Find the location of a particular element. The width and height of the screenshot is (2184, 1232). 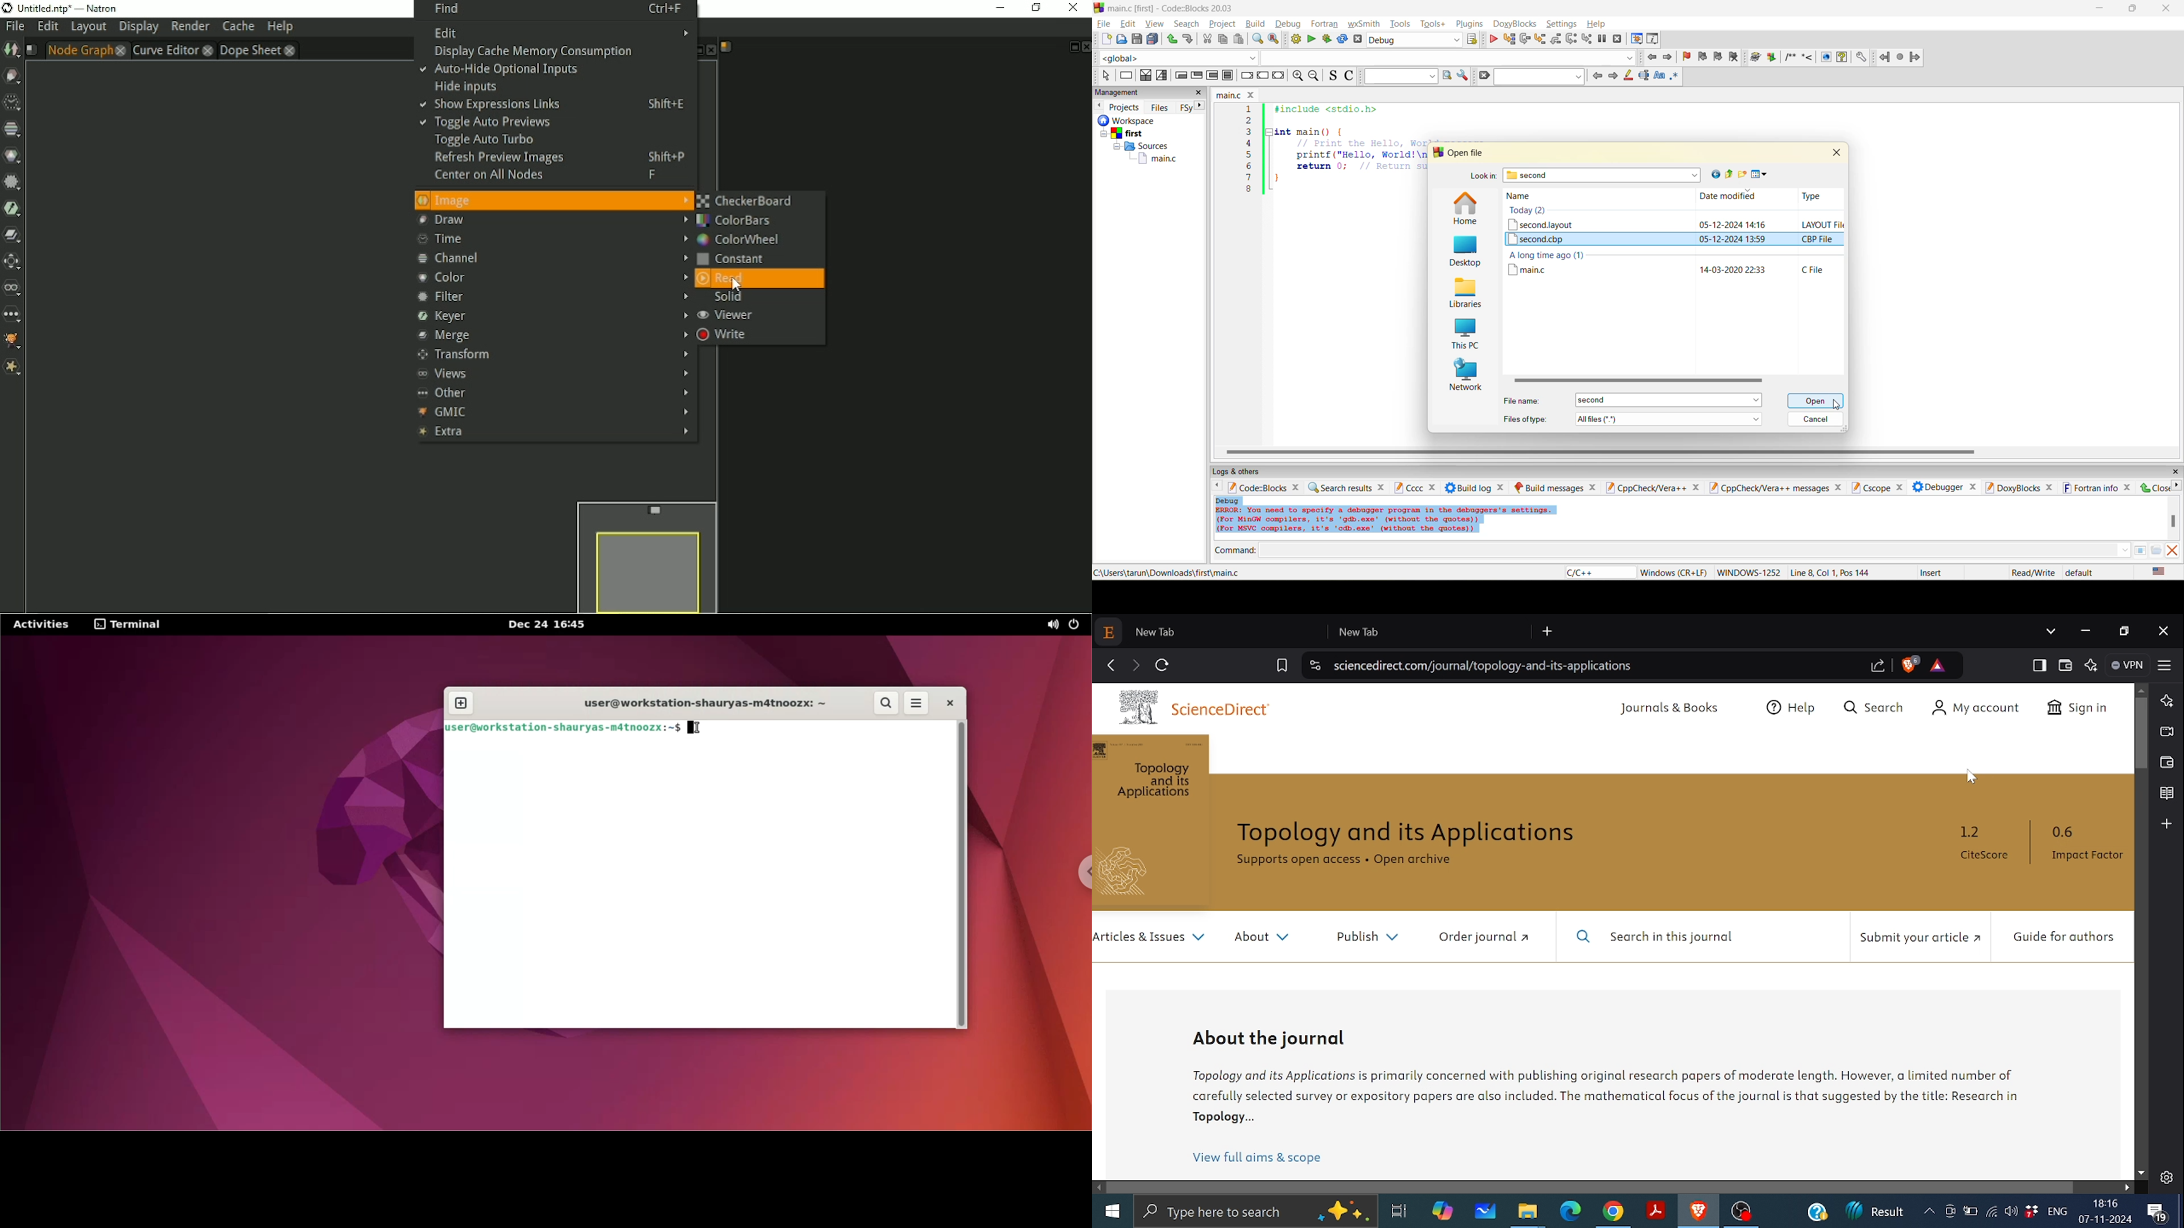

next is located at coordinates (1612, 76).